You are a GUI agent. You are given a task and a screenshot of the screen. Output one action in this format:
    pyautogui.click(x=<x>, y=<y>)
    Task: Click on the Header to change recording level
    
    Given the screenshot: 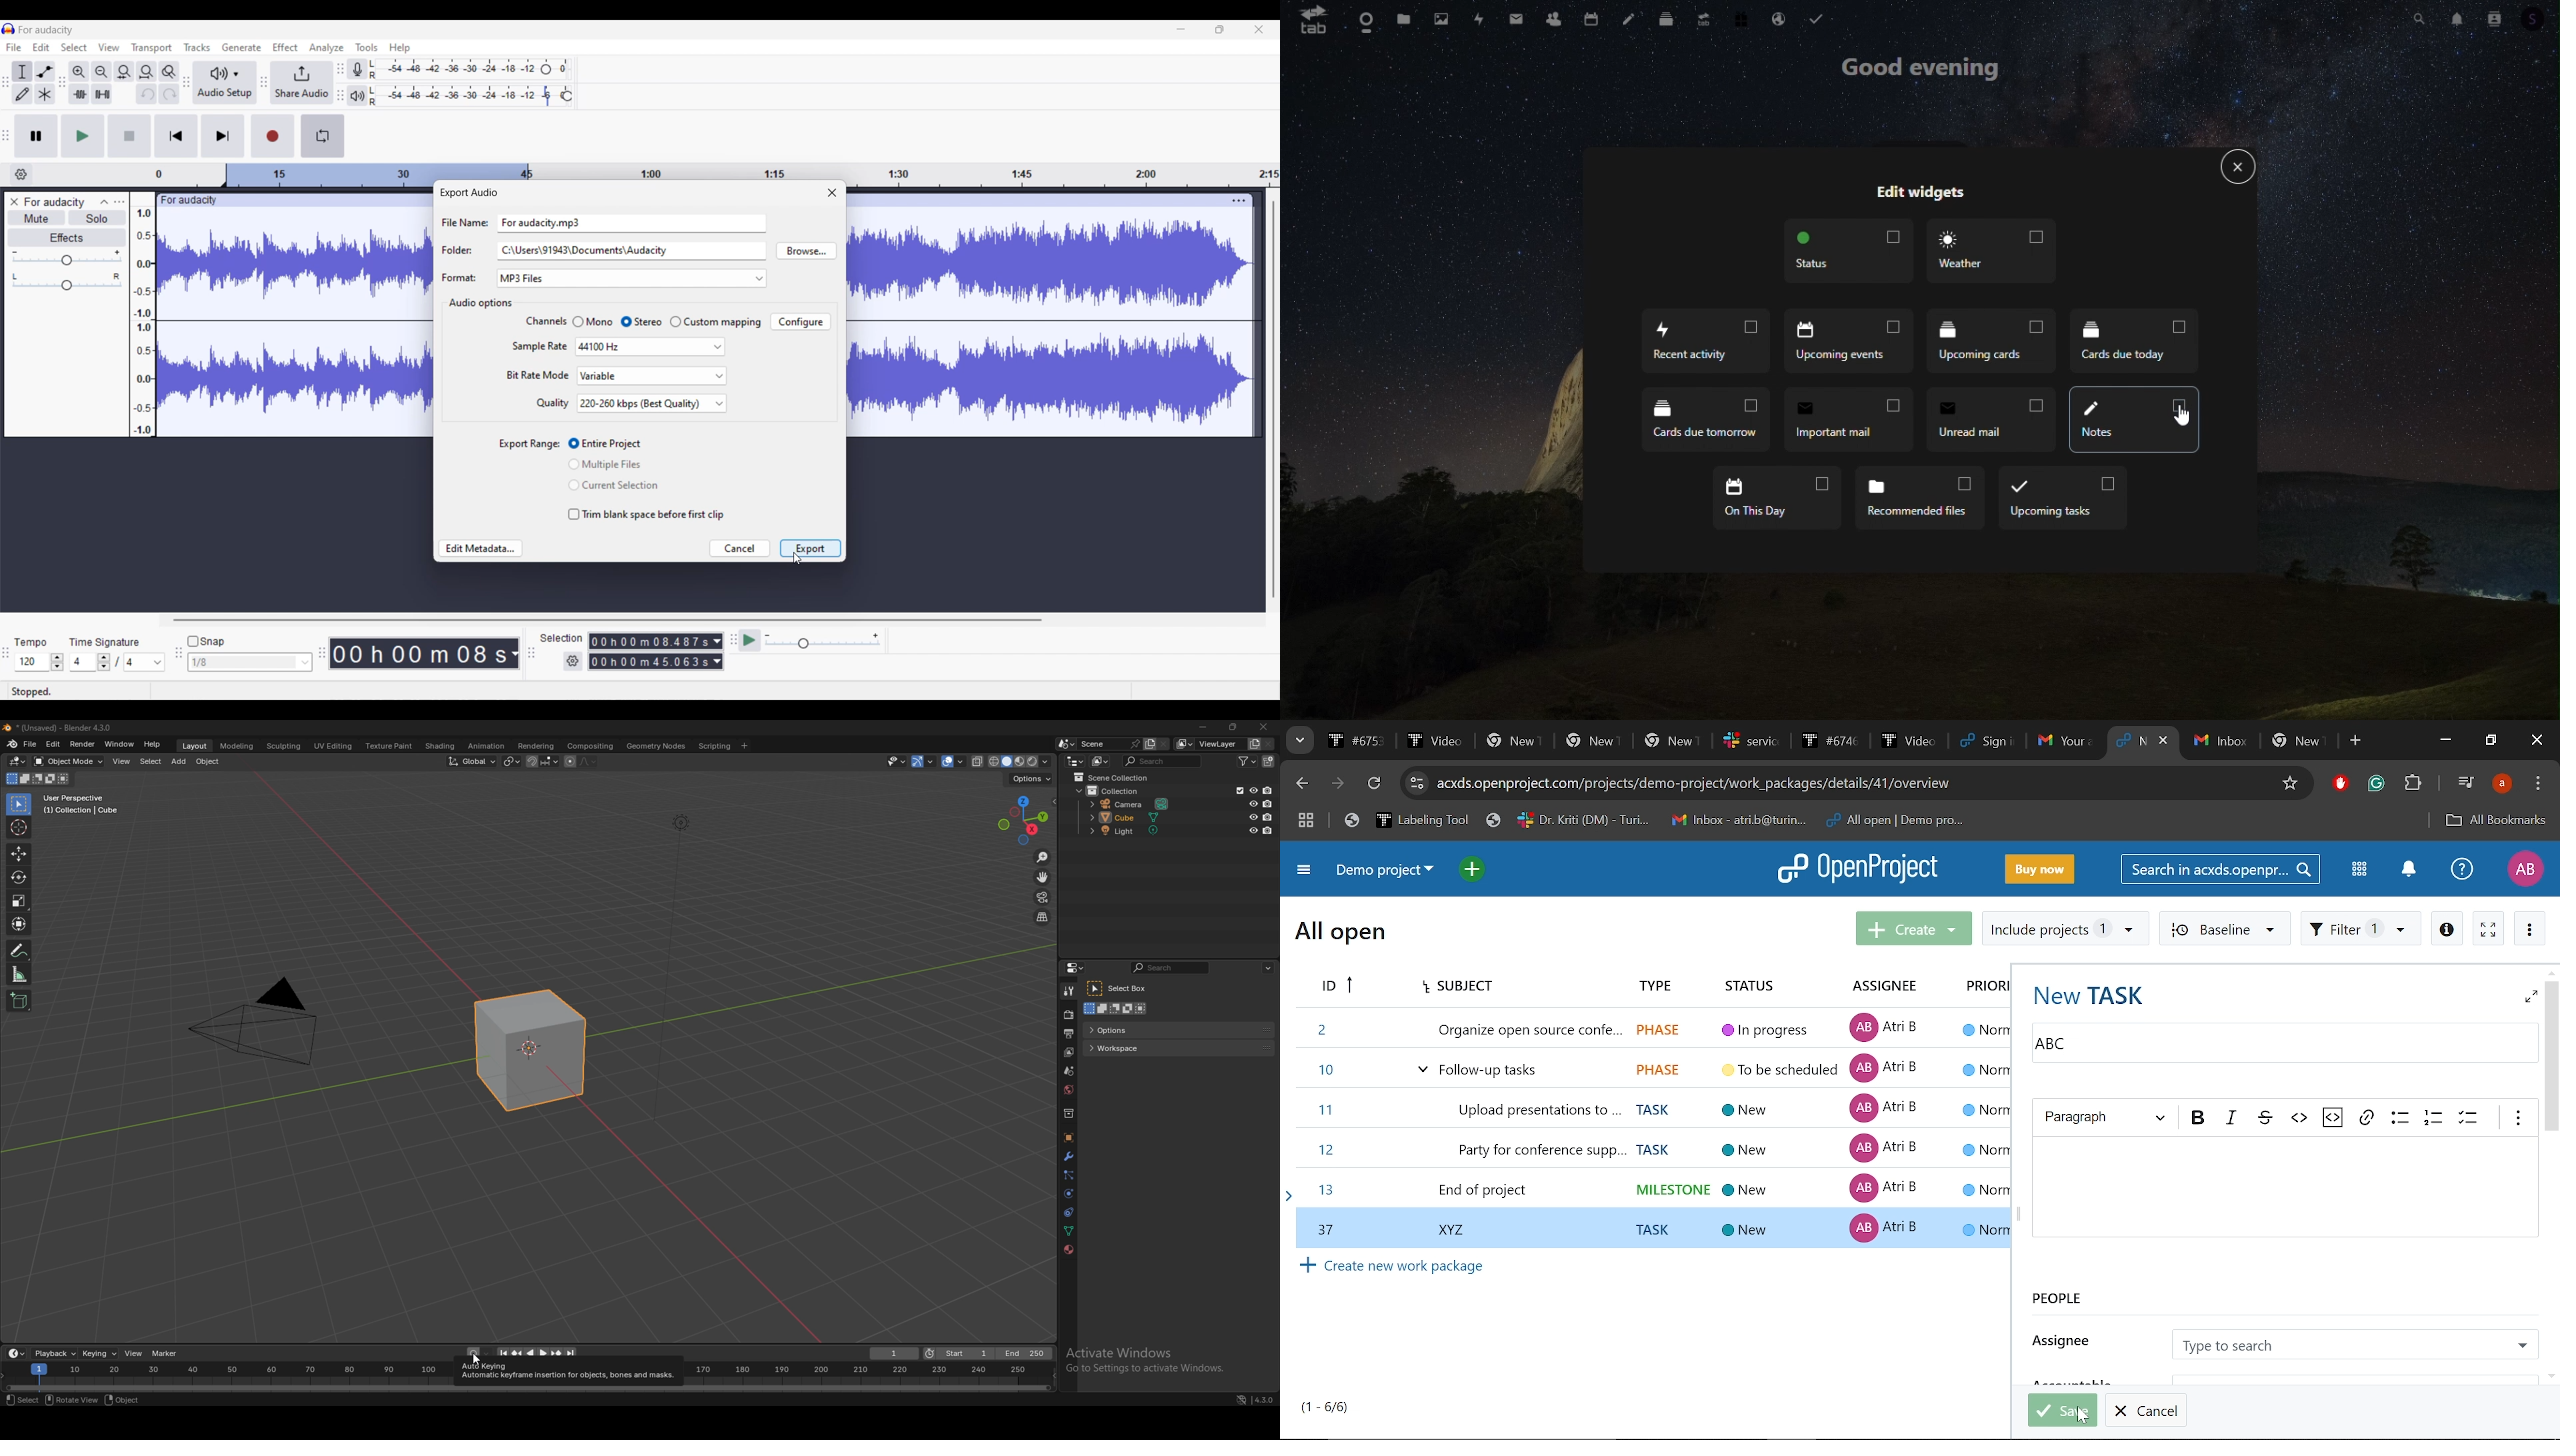 What is the action you would take?
    pyautogui.click(x=546, y=69)
    